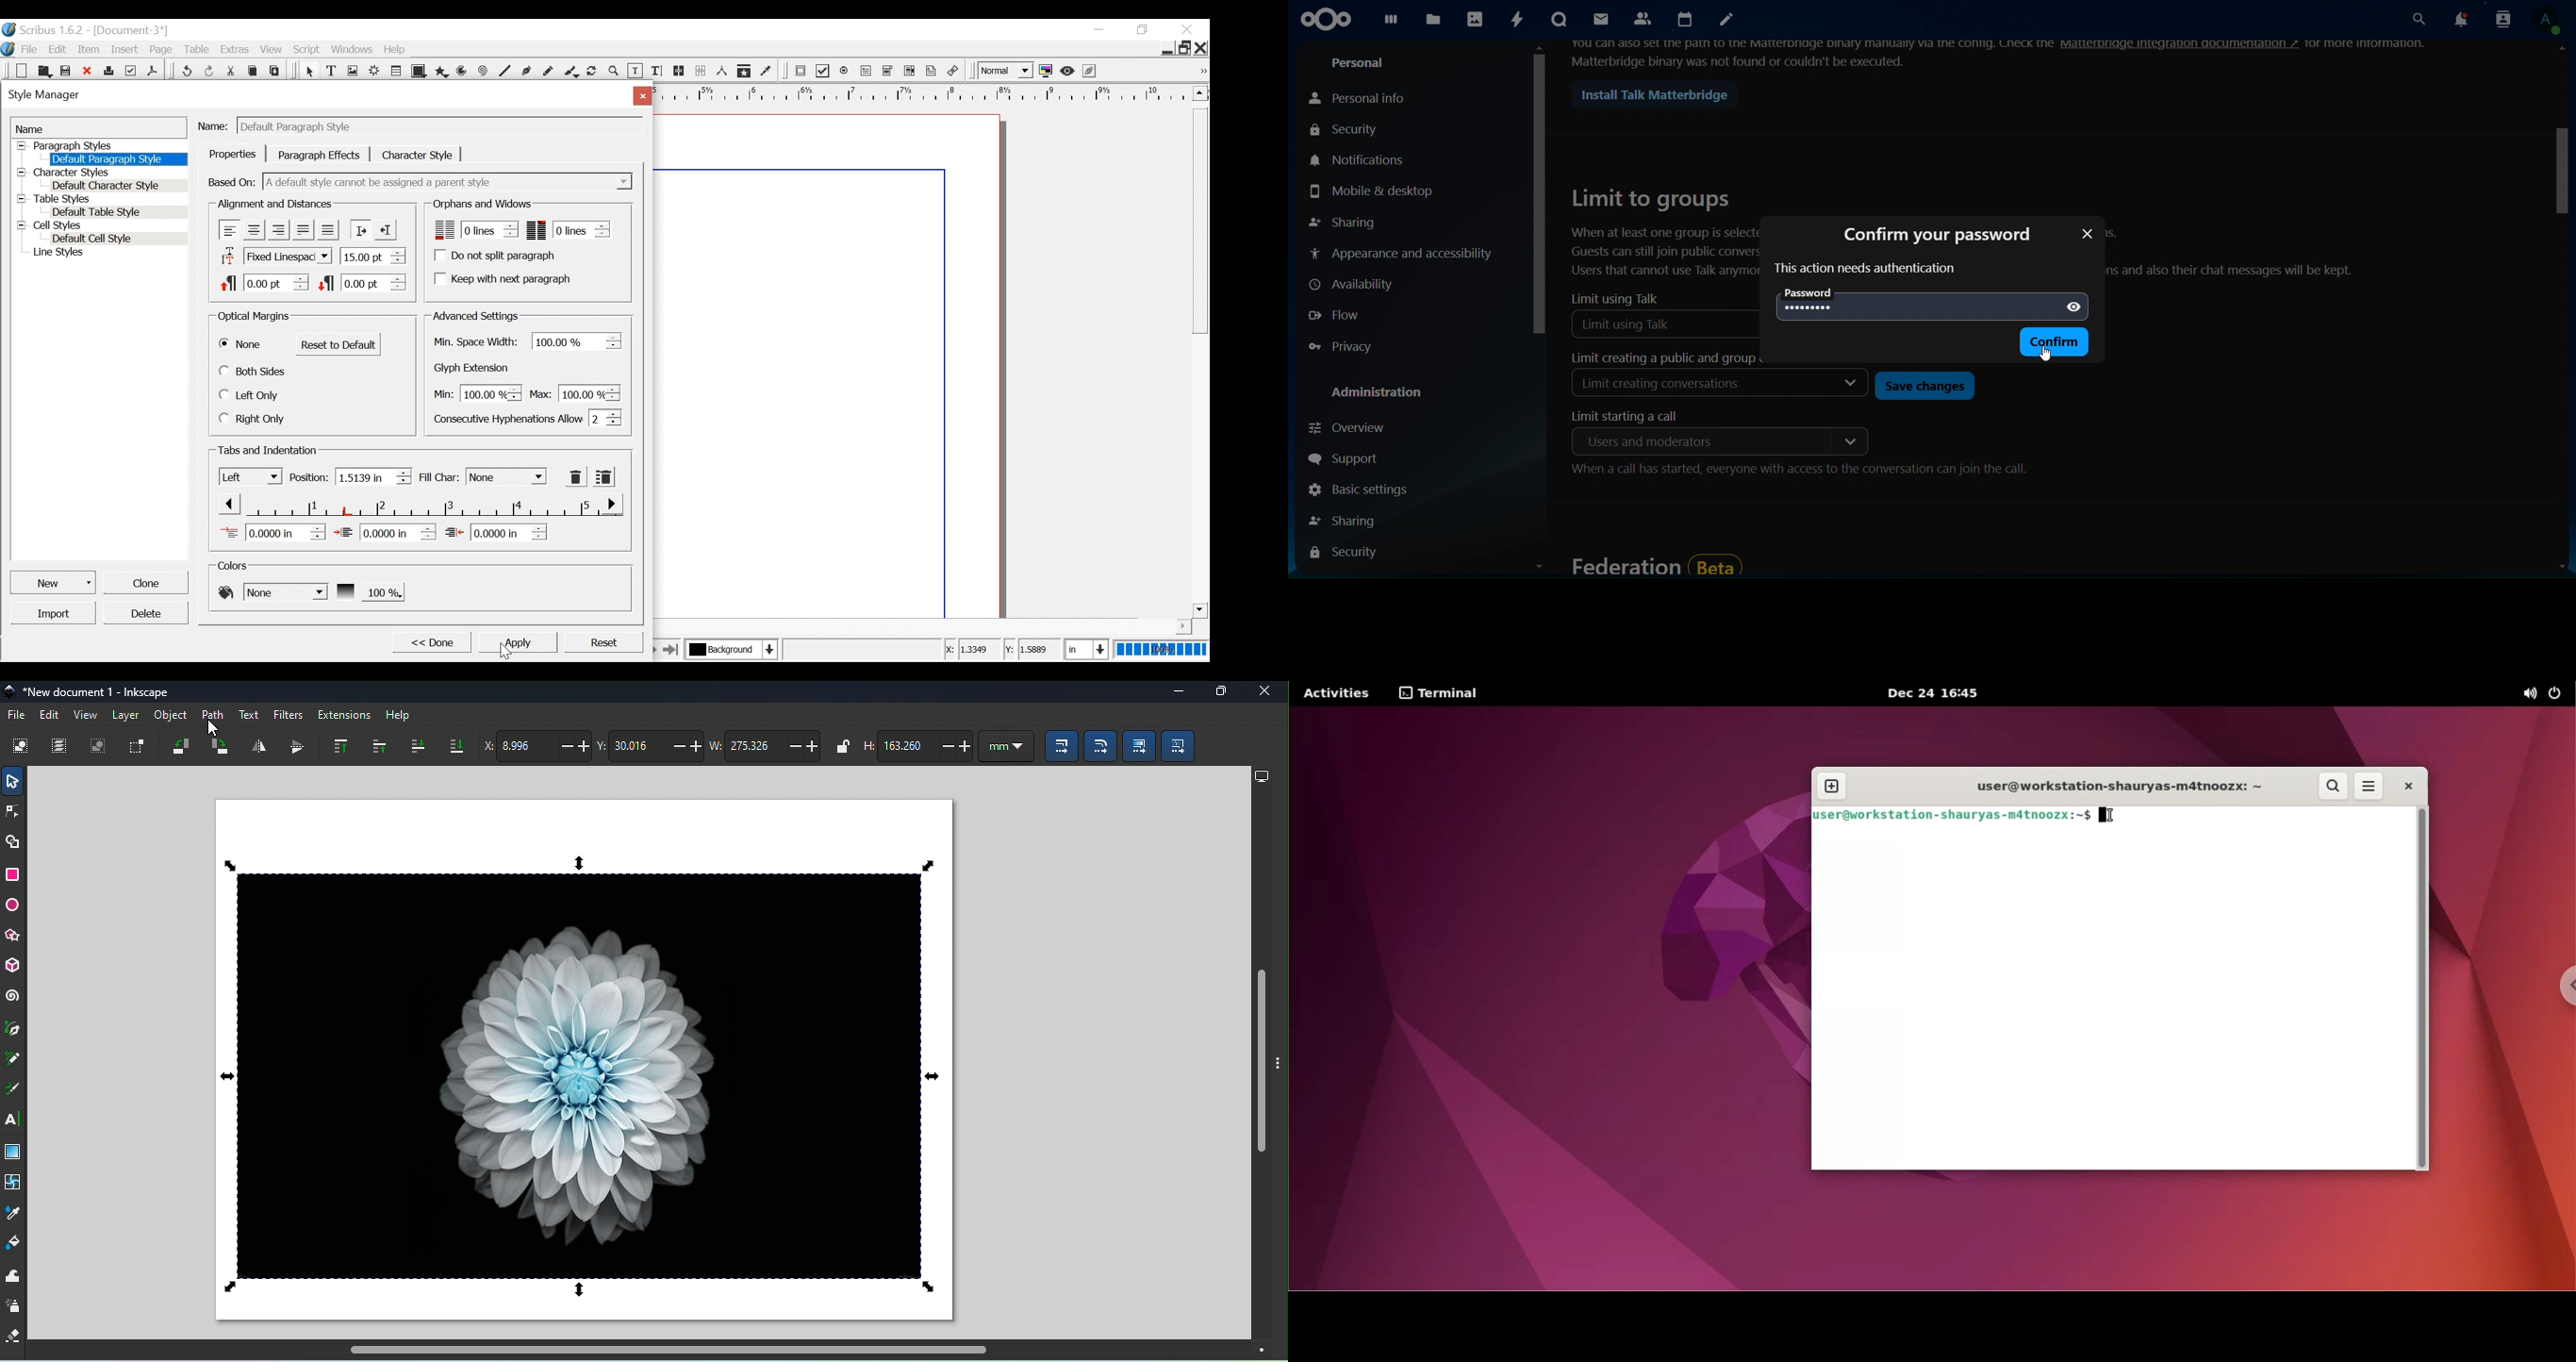 This screenshot has width=2576, height=1372. Describe the element at coordinates (50, 715) in the screenshot. I see `Edit` at that location.